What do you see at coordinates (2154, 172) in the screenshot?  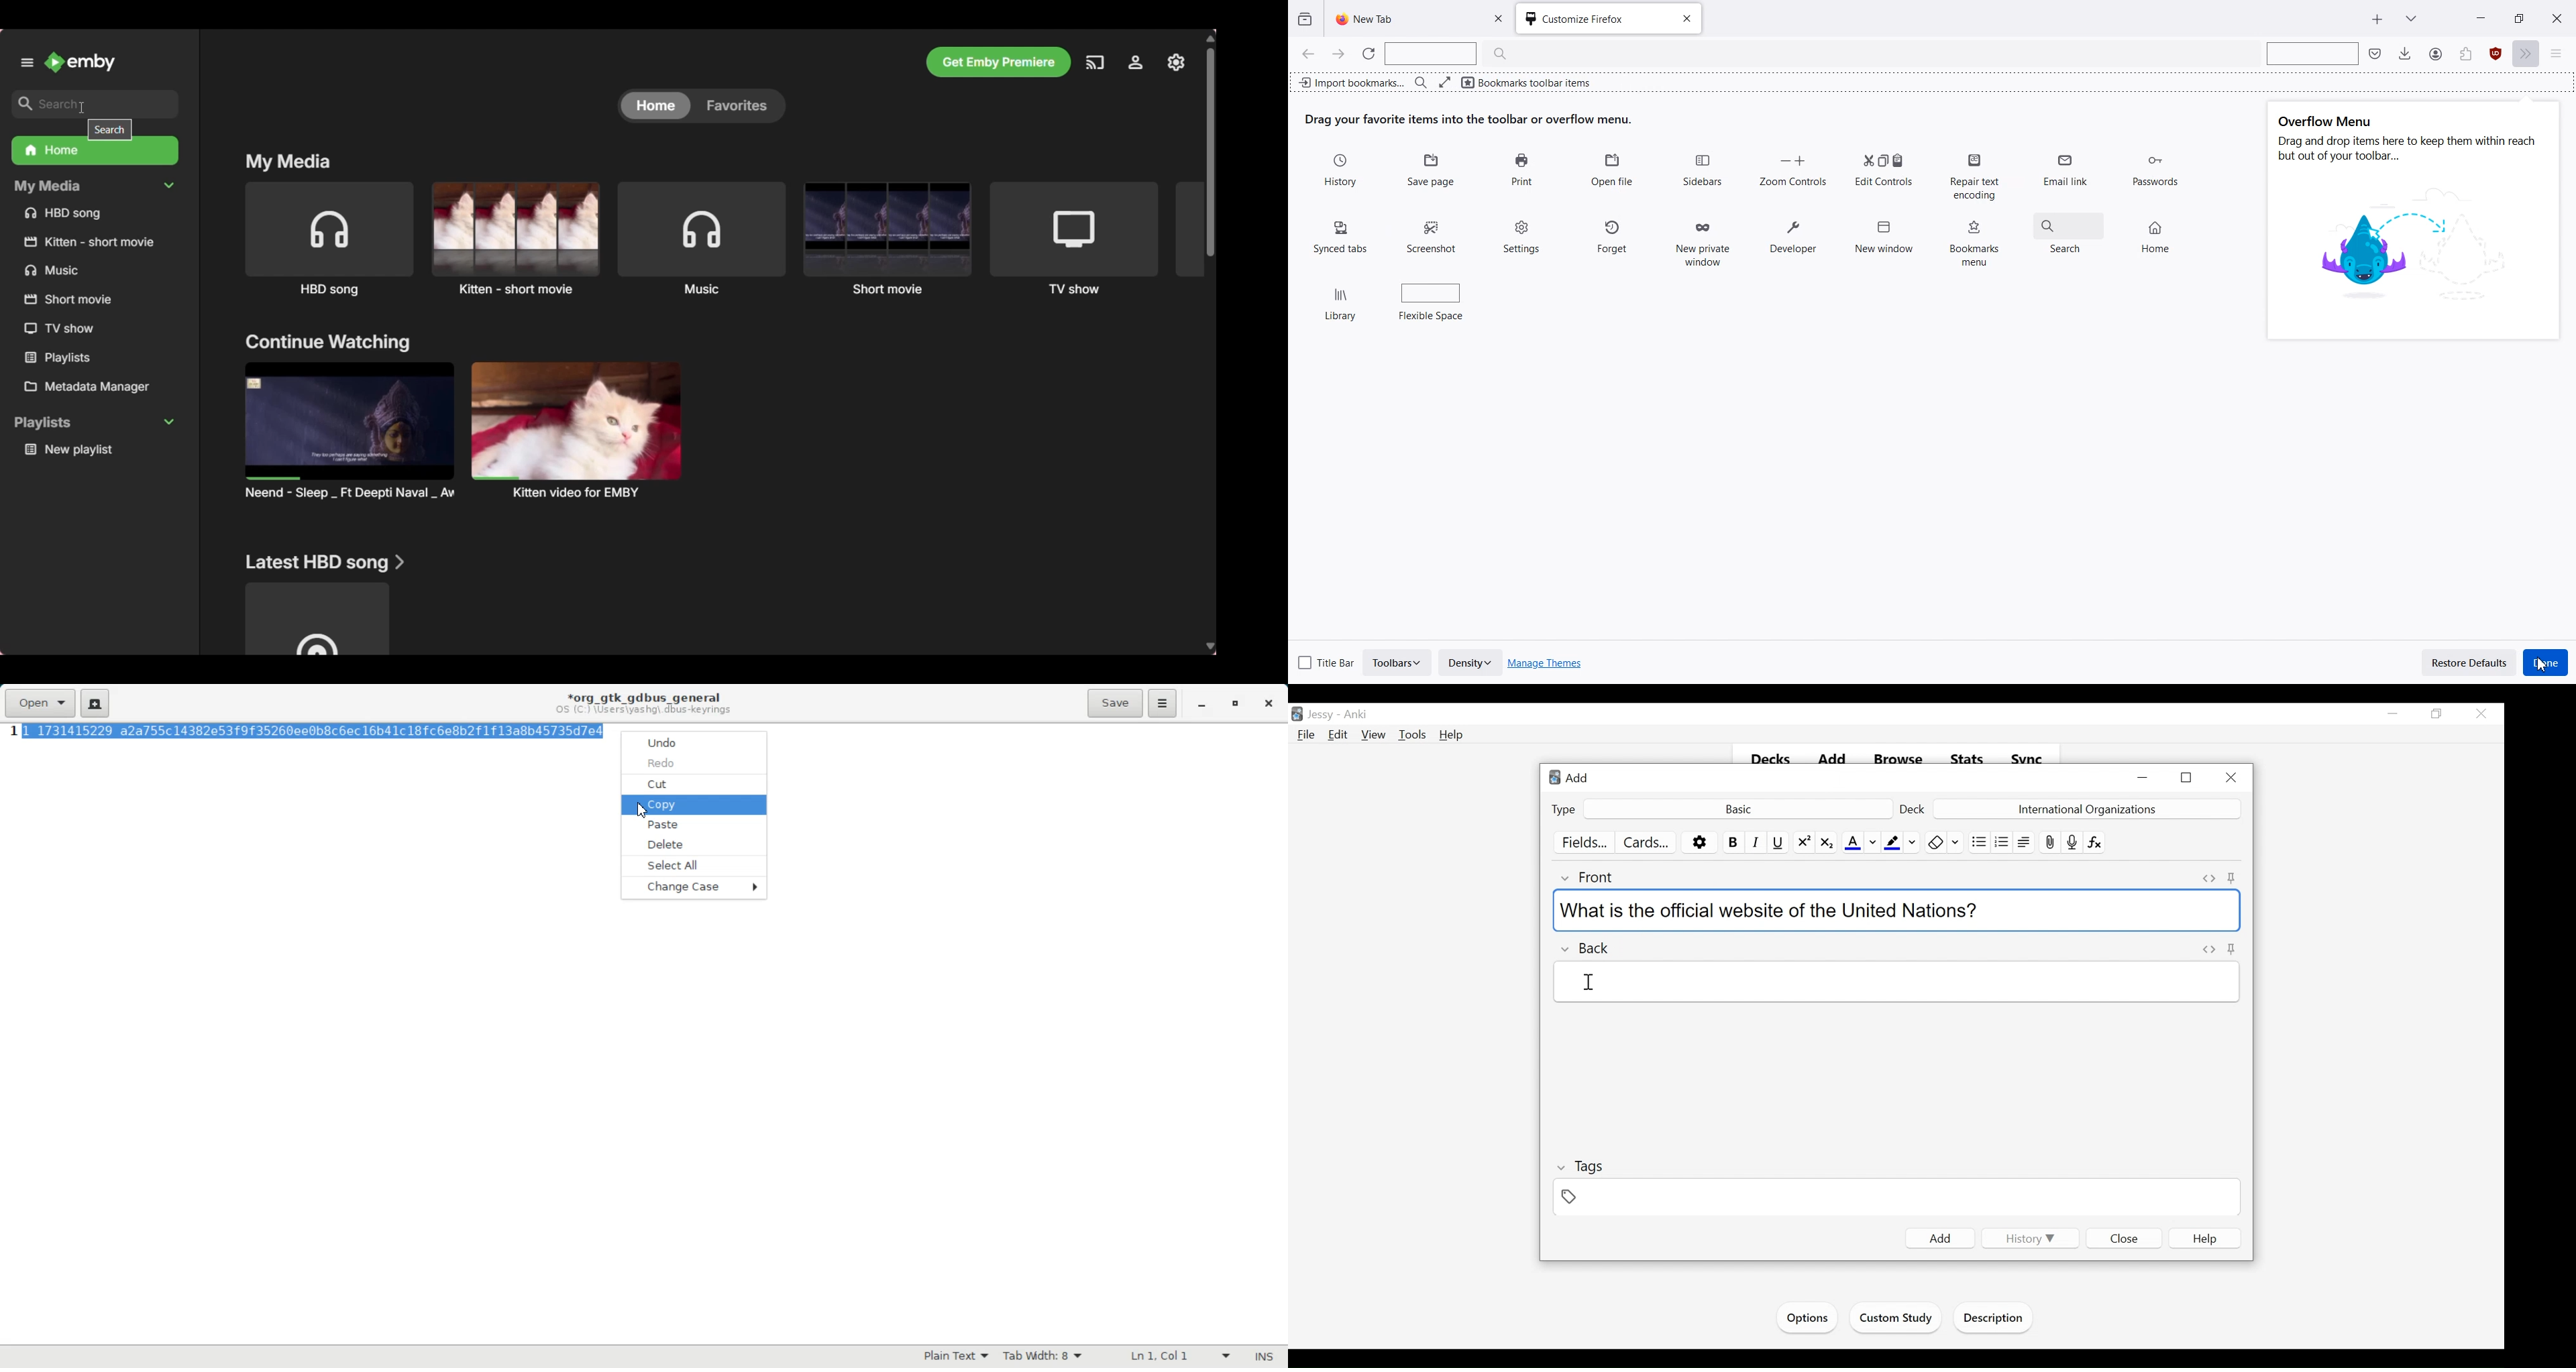 I see `Passwords` at bounding box center [2154, 172].